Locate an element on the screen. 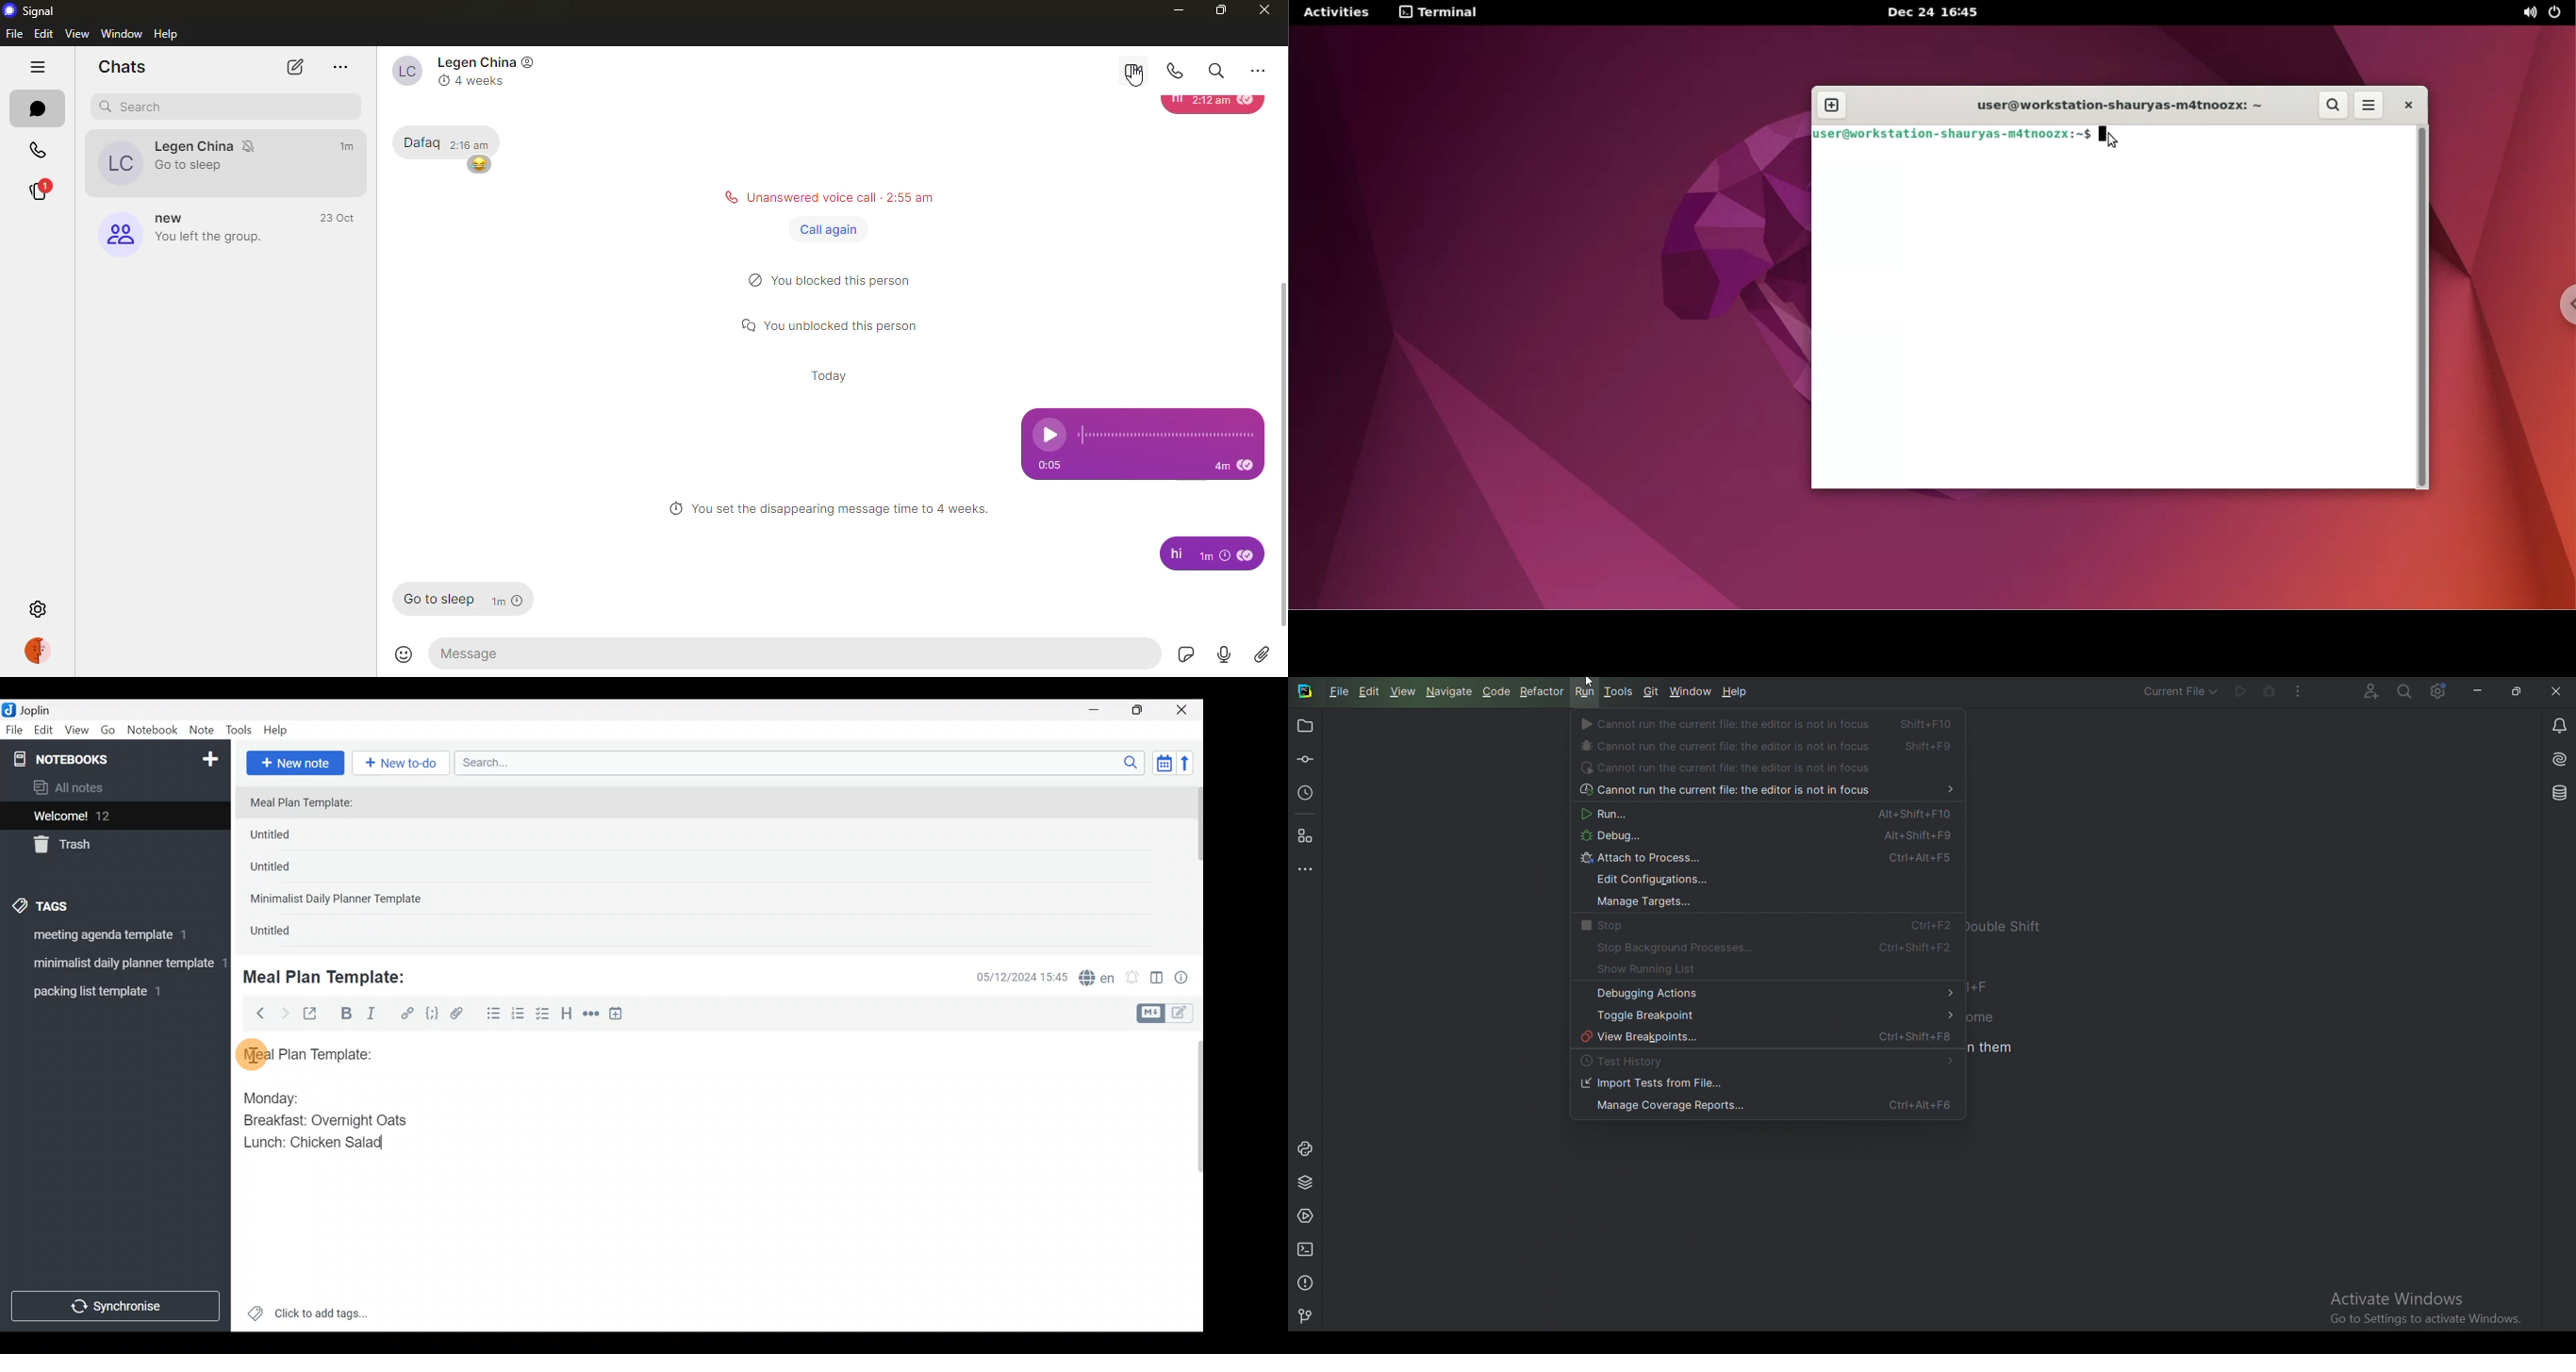 The width and height of the screenshot is (2576, 1372). Breakfast: Overnight Oats is located at coordinates (323, 1122).